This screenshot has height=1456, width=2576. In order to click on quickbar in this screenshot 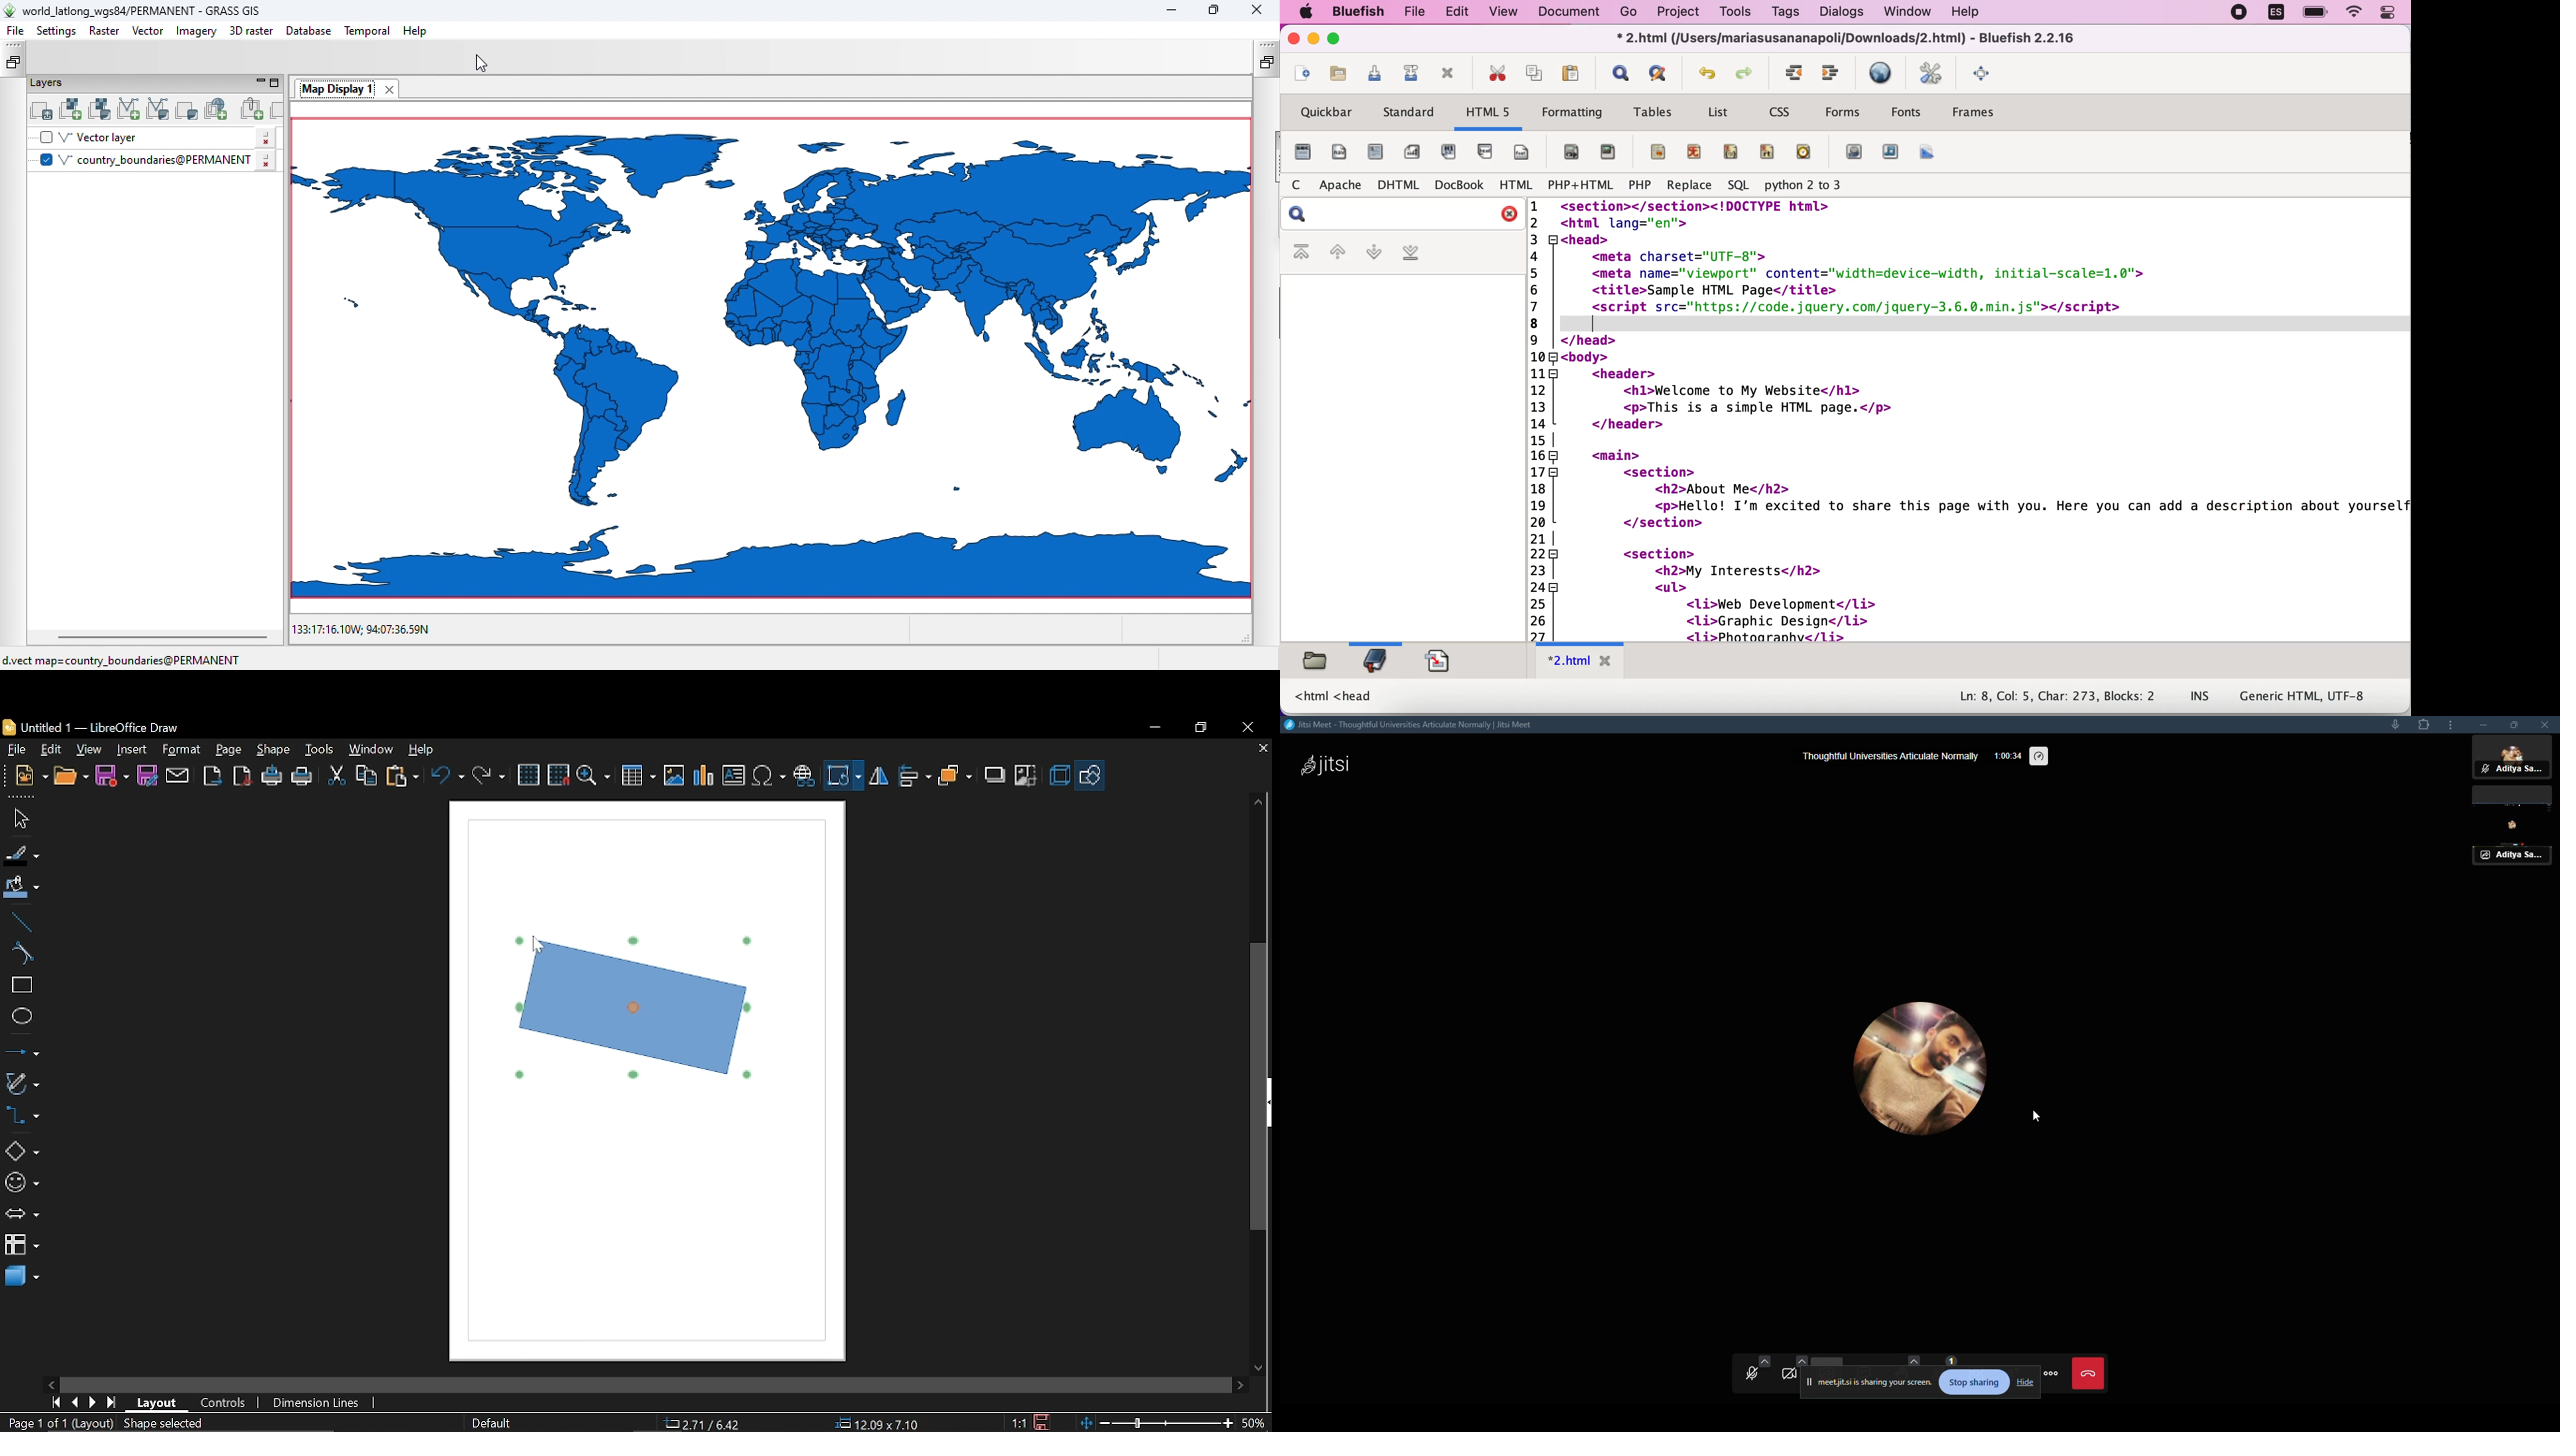, I will do `click(1327, 112)`.